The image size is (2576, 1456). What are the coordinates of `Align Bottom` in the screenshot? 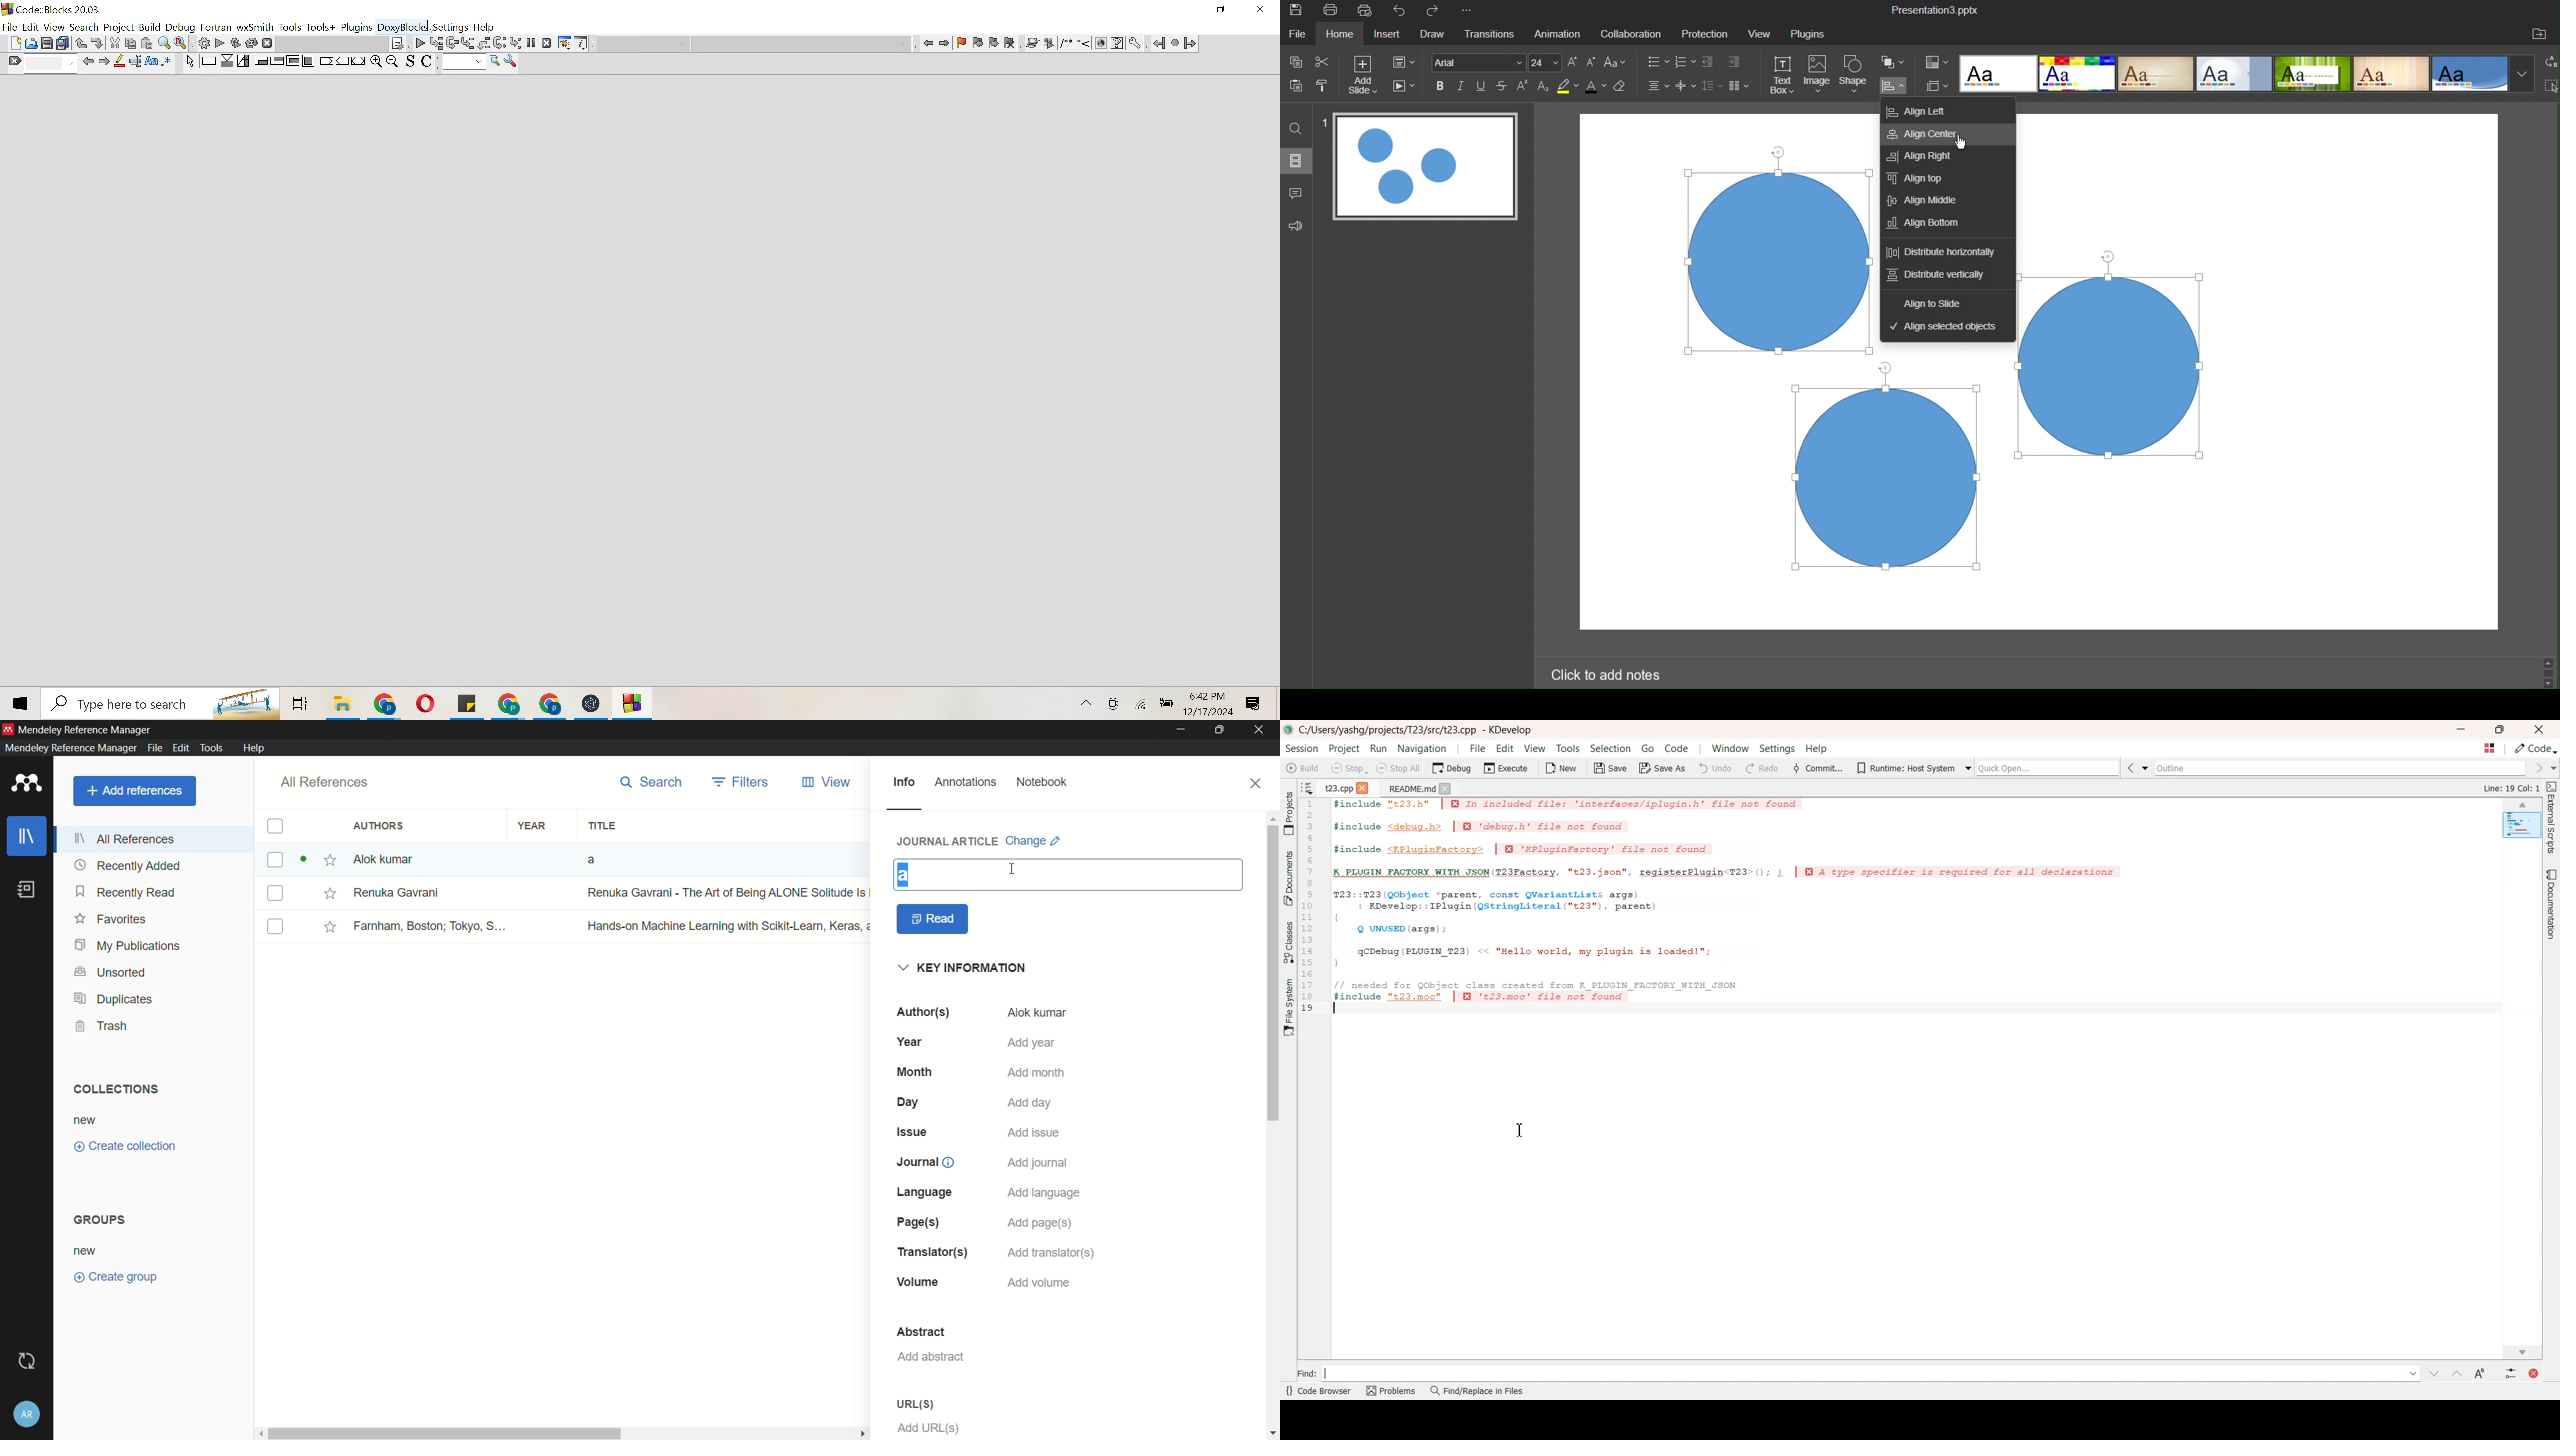 It's located at (1923, 223).